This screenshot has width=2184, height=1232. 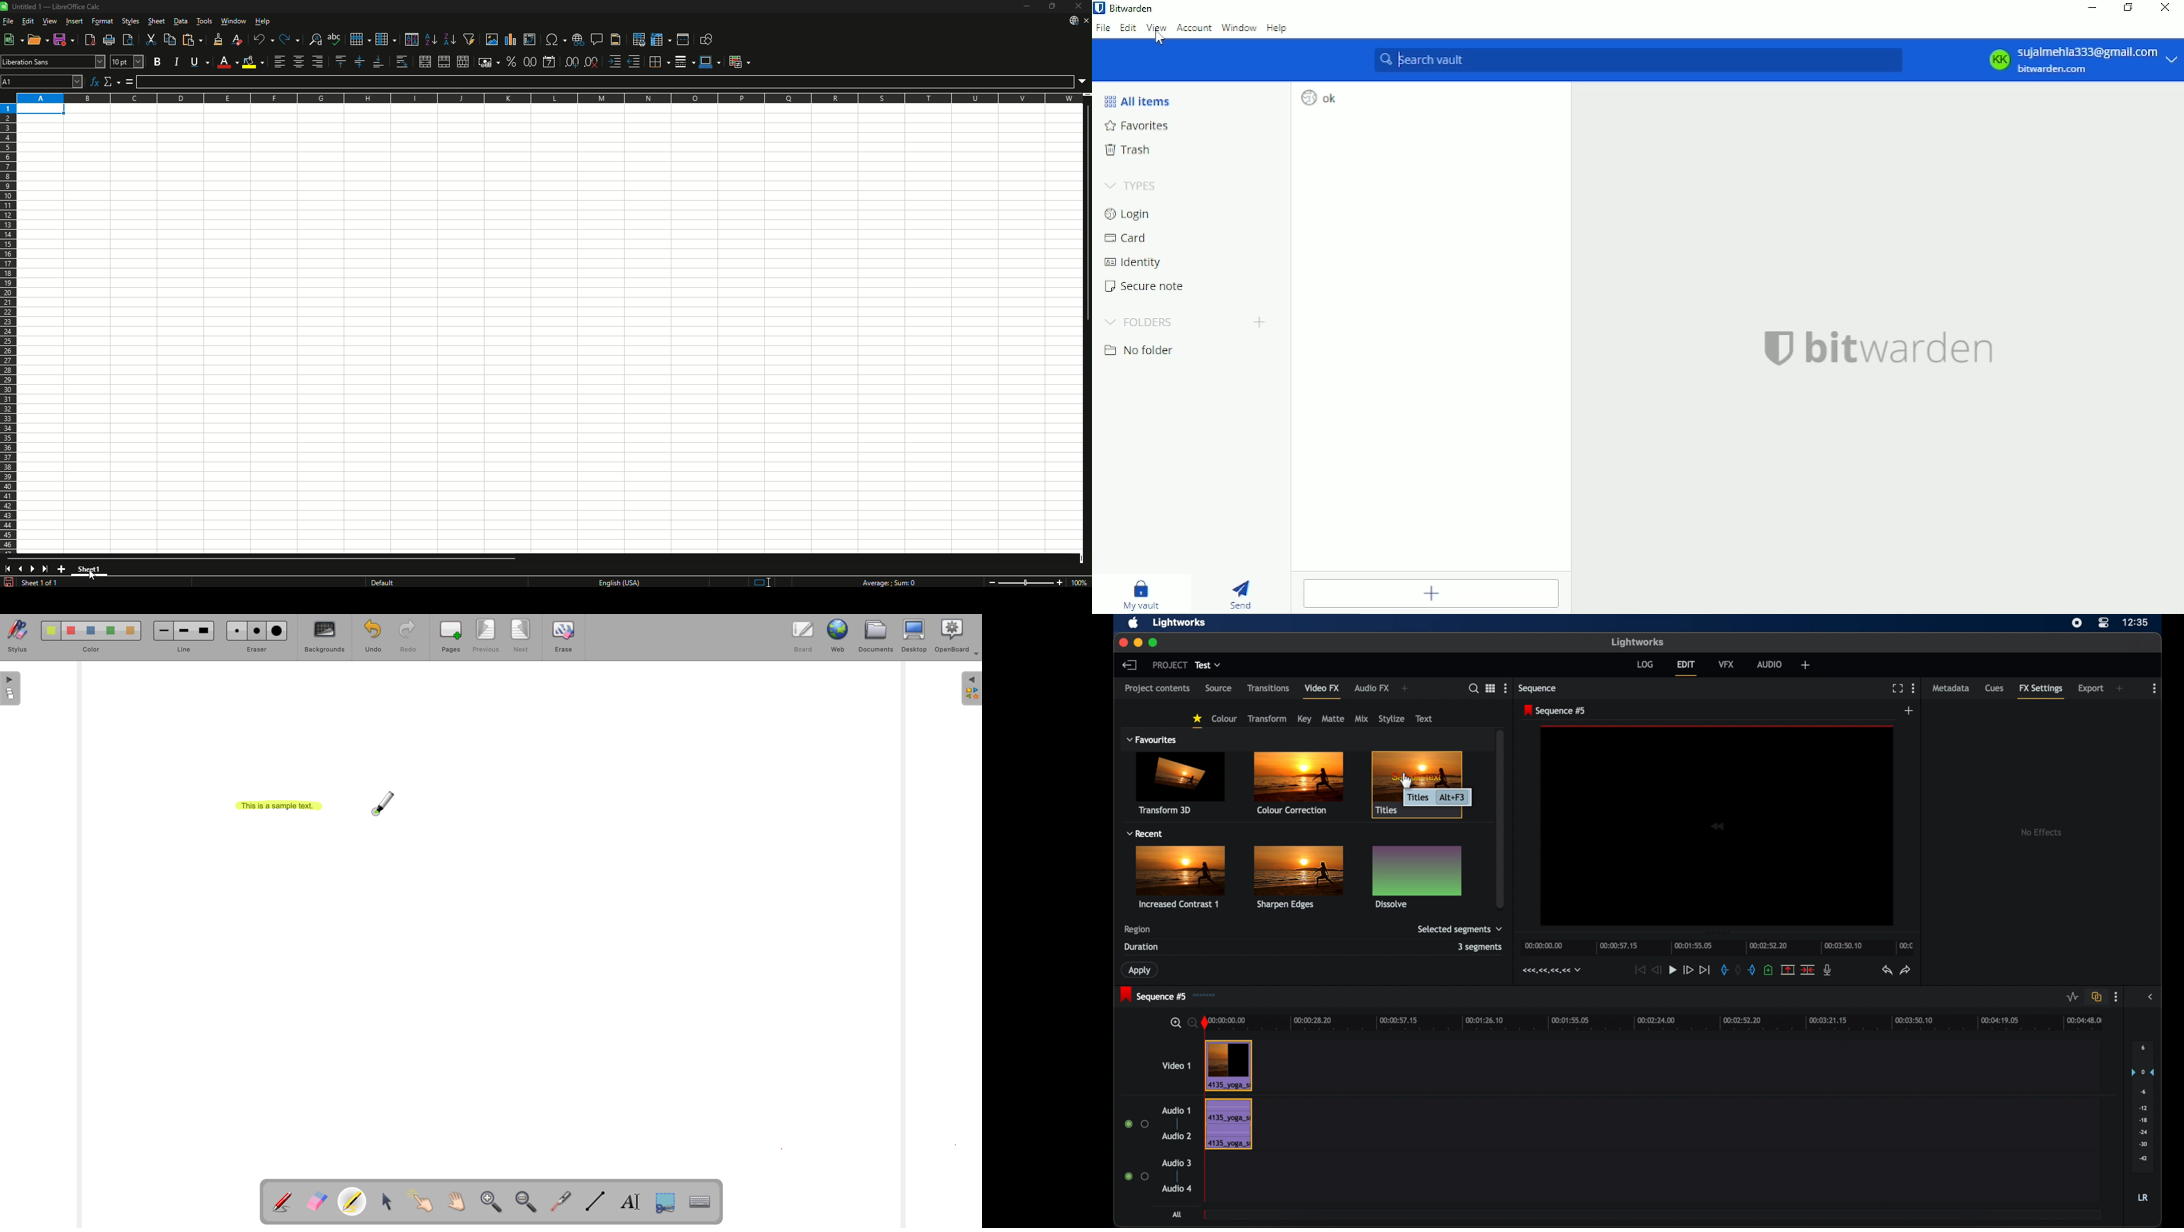 What do you see at coordinates (1914, 688) in the screenshot?
I see `more options` at bounding box center [1914, 688].